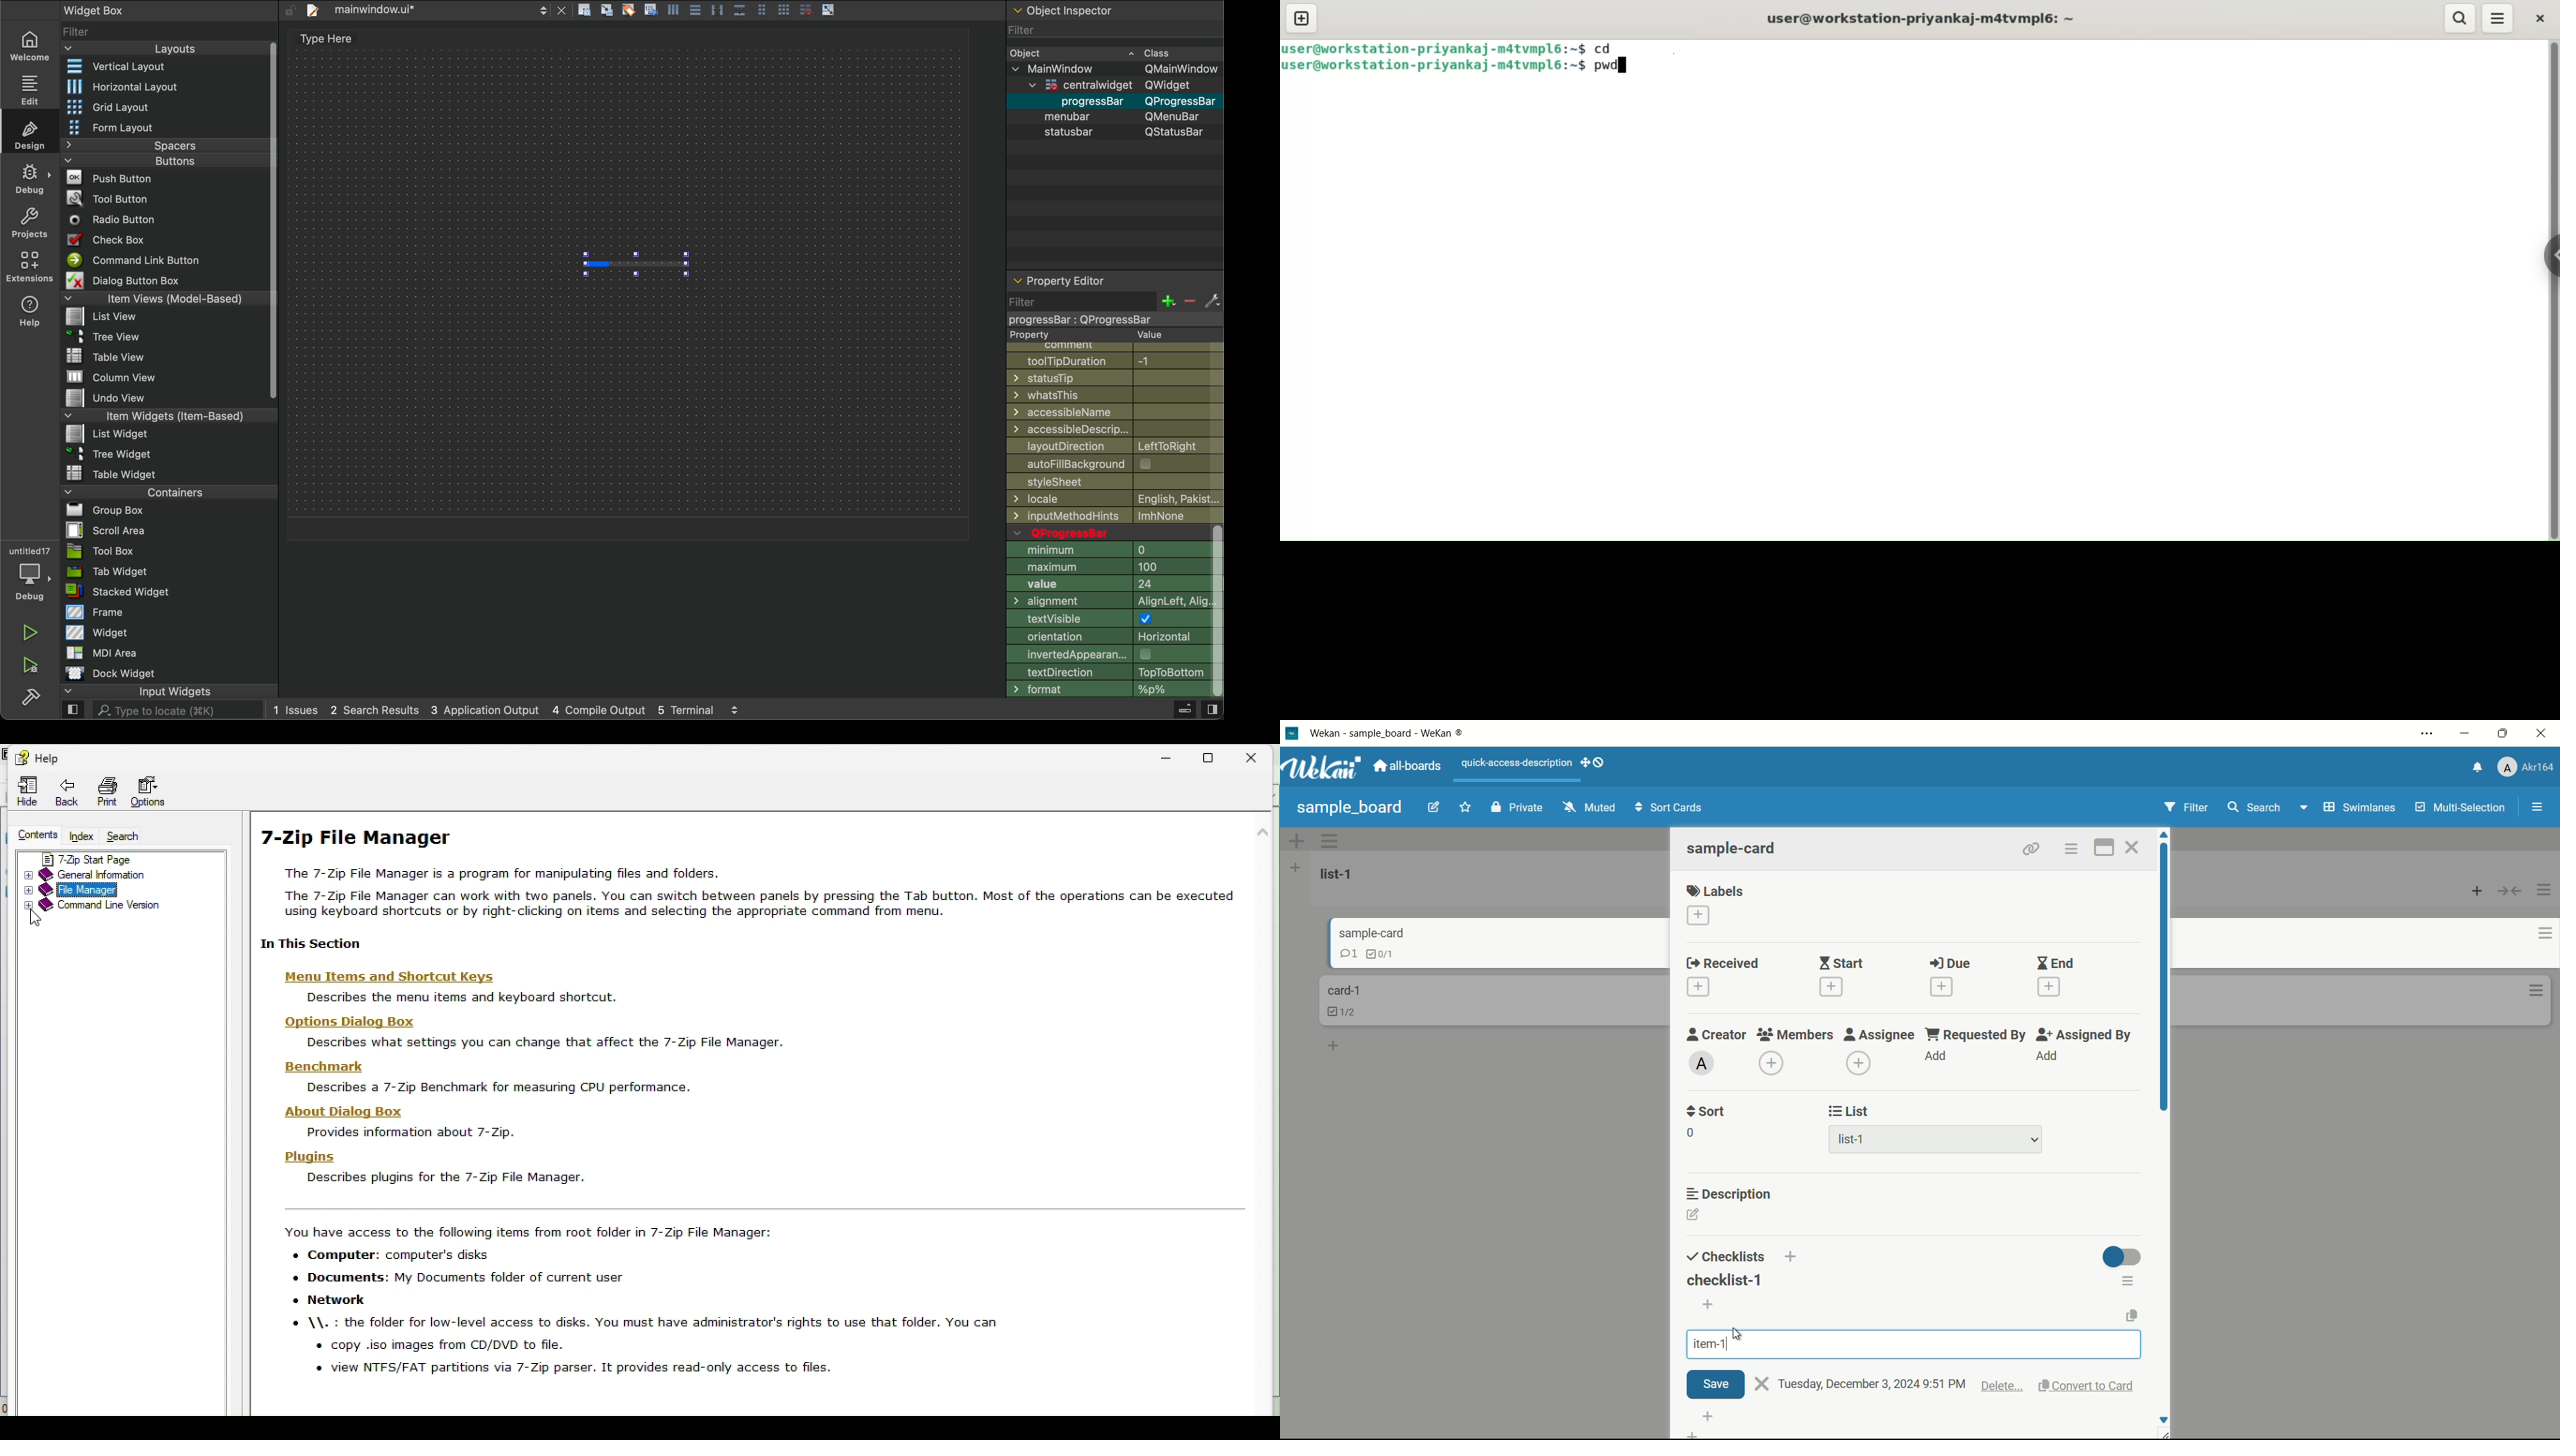 The height and width of the screenshot is (1456, 2576). I want to click on Check Box, so click(118, 240).